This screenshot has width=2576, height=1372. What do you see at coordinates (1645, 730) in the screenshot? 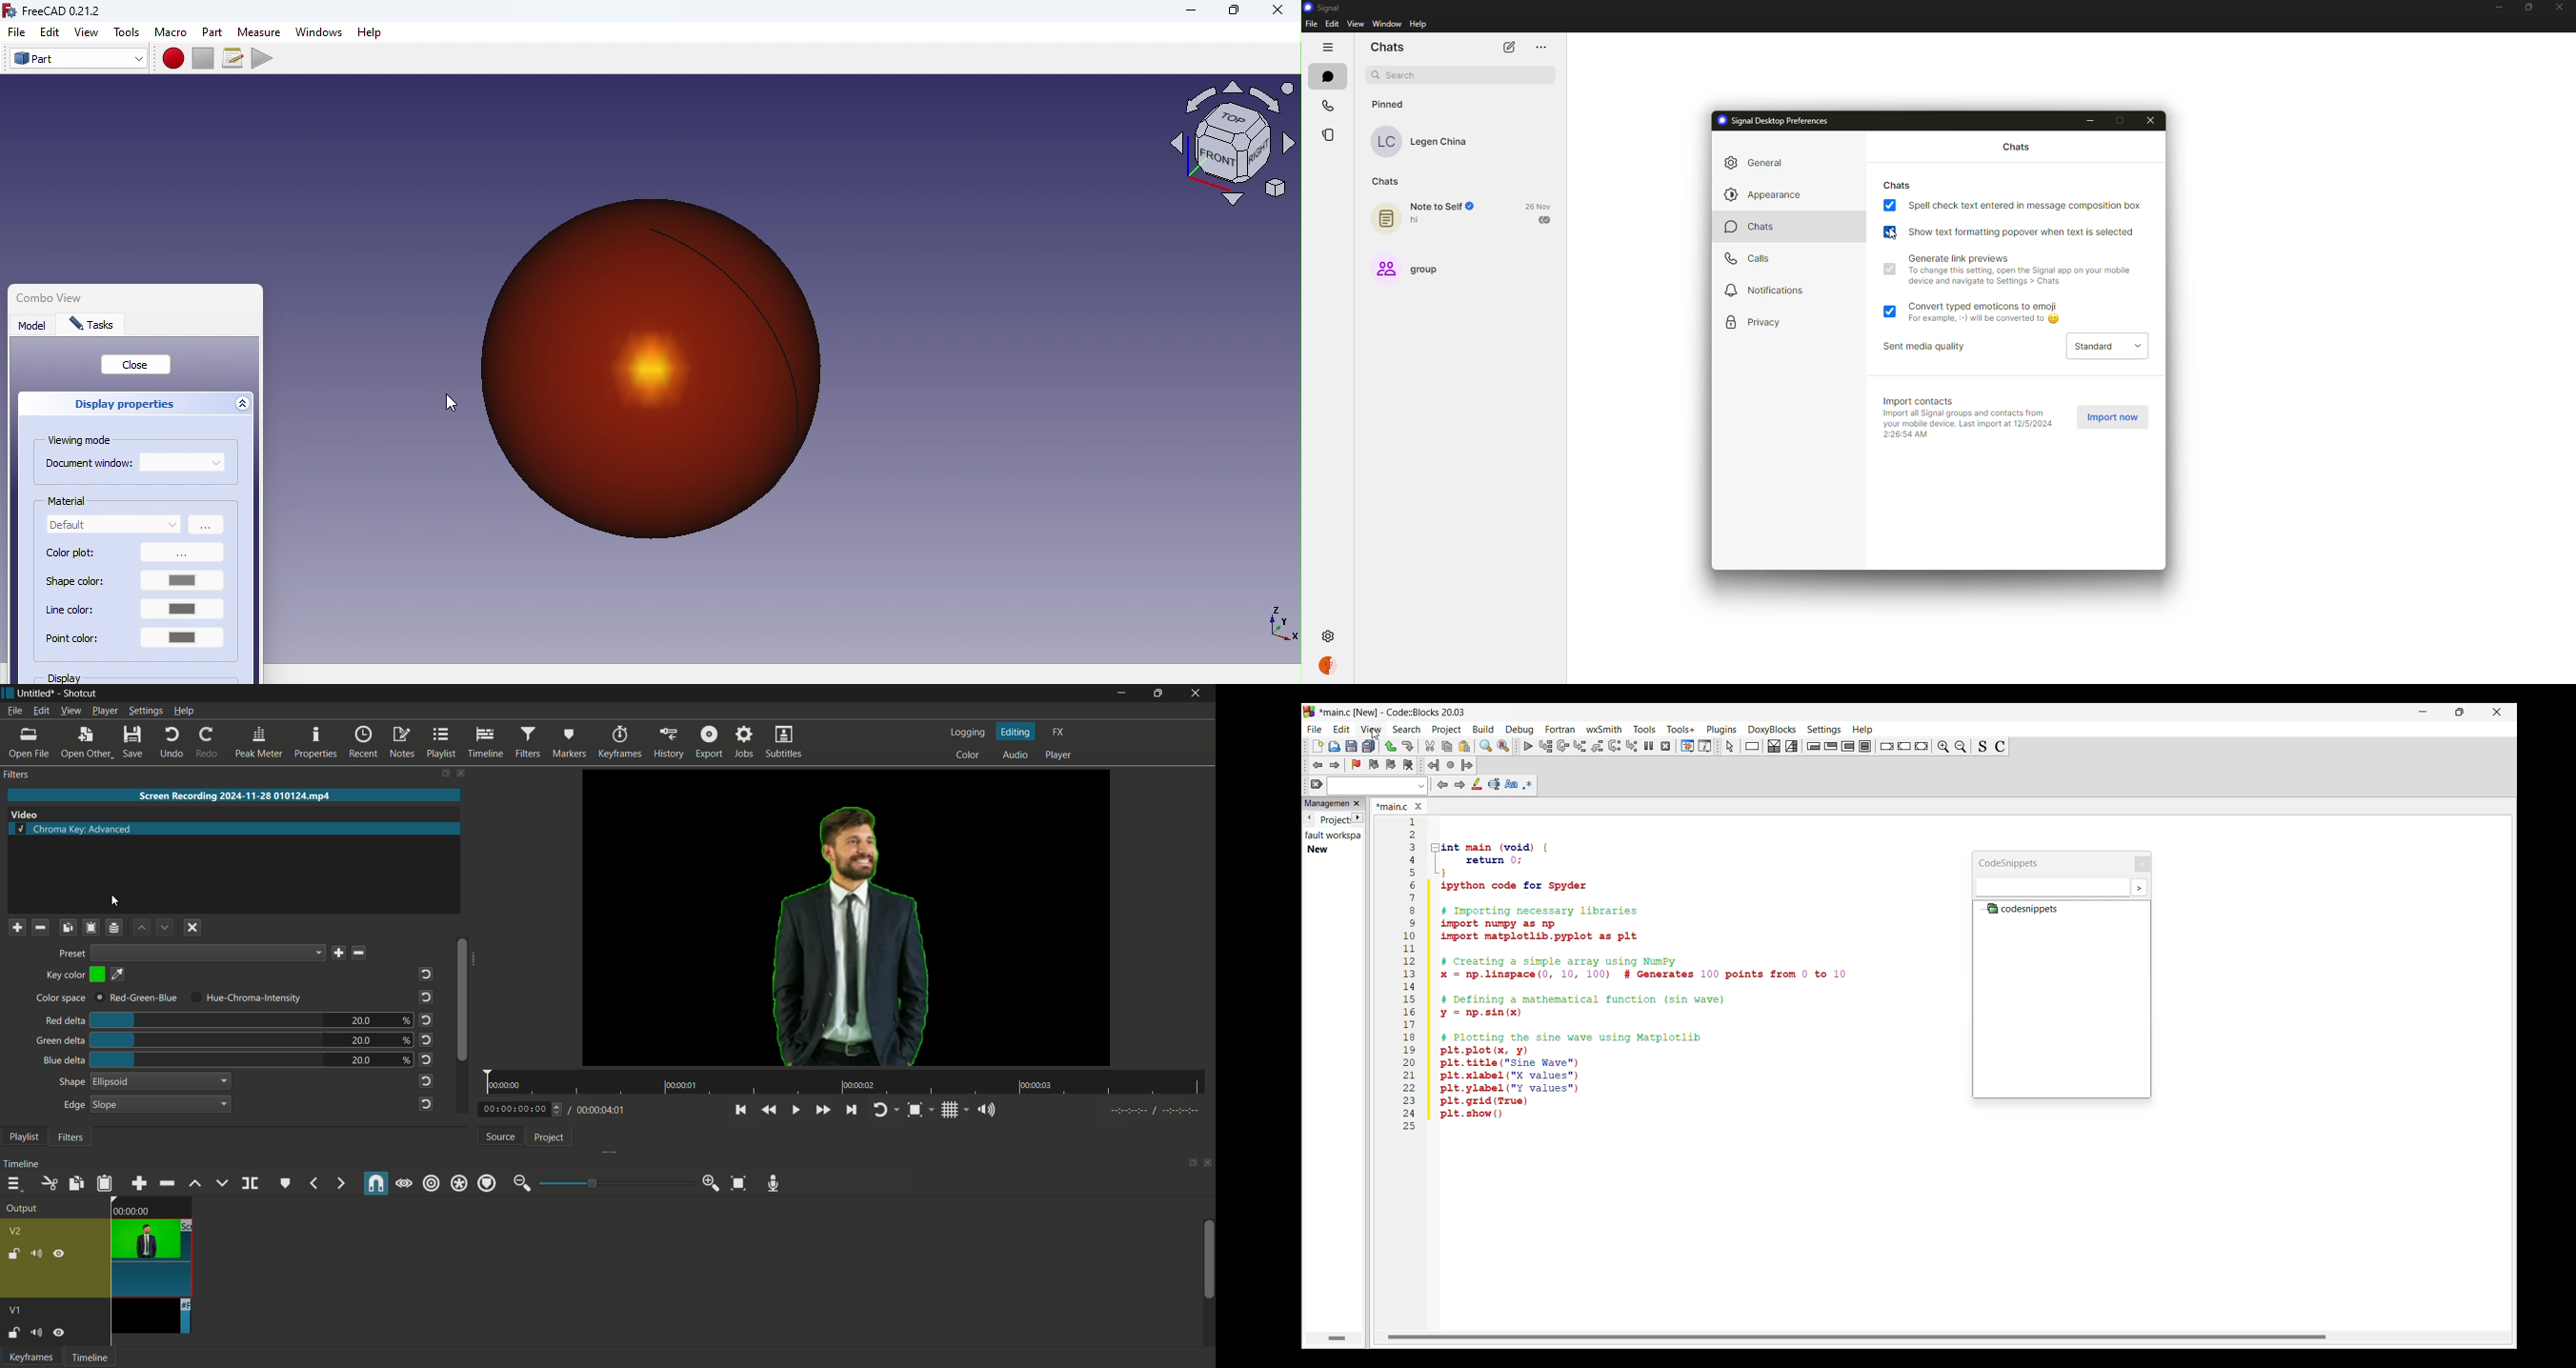
I see `Tools menu` at bounding box center [1645, 730].